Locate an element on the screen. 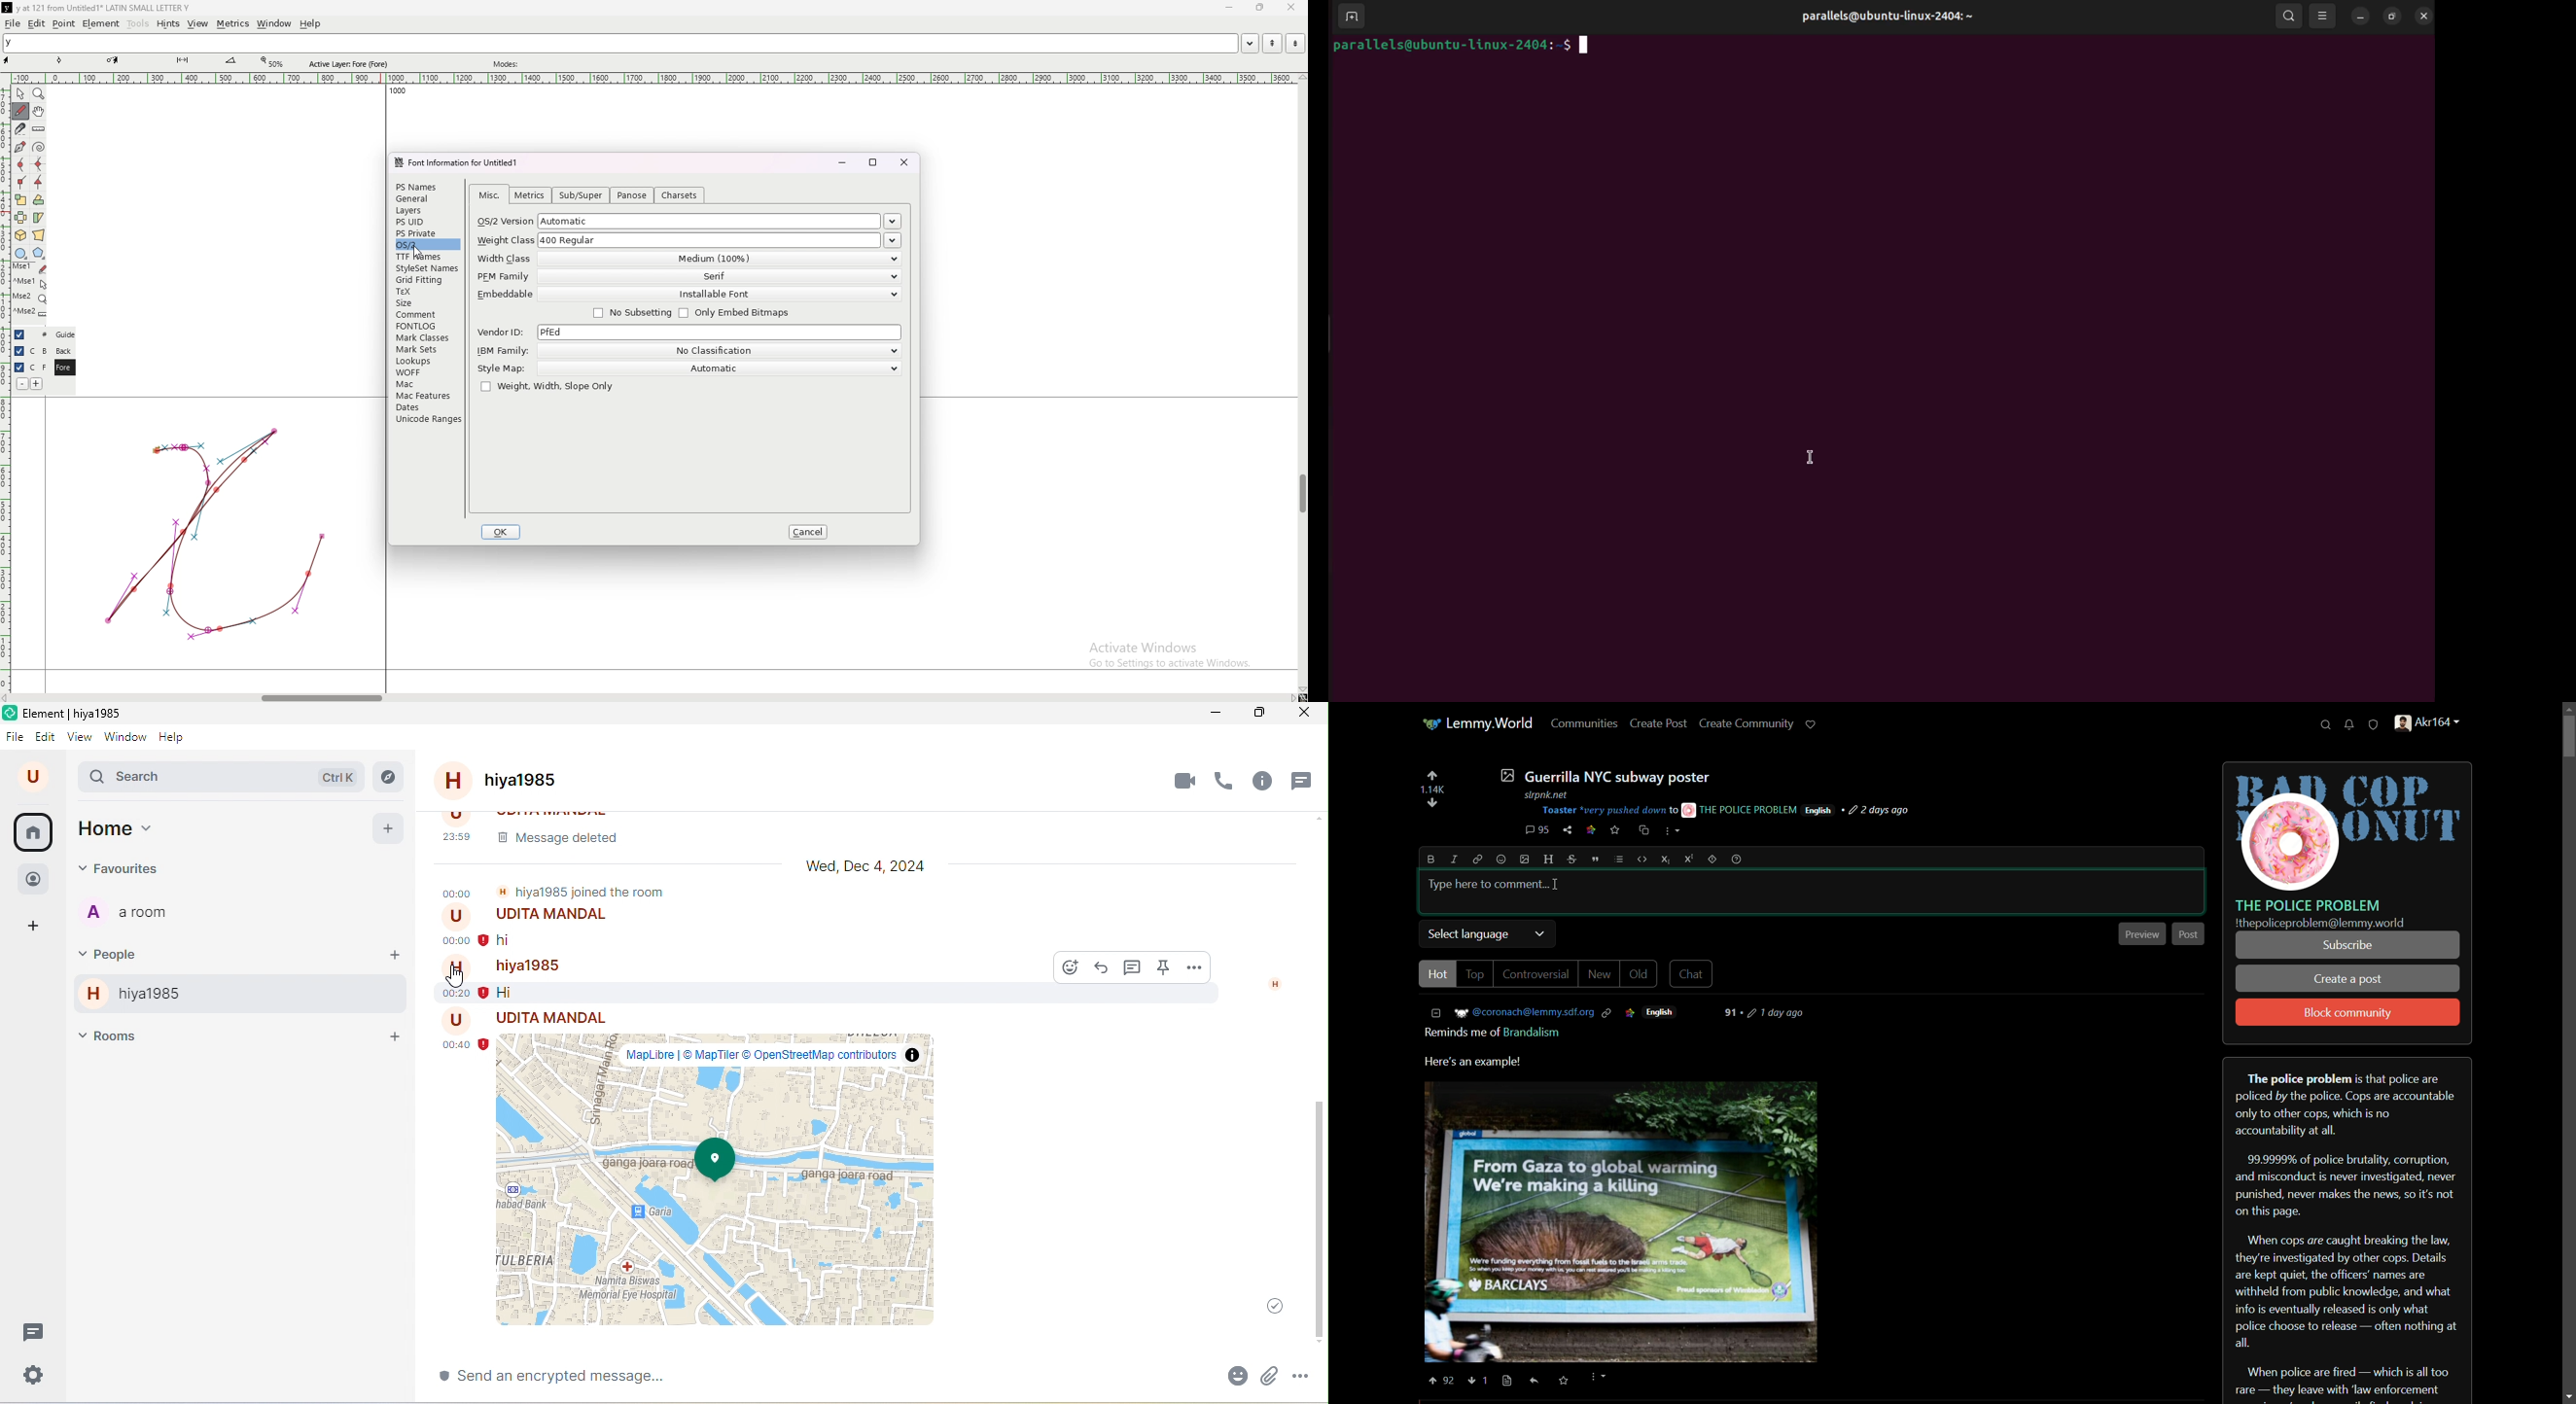 The height and width of the screenshot is (1428, 2576). add a tangent point is located at coordinates (39, 183).